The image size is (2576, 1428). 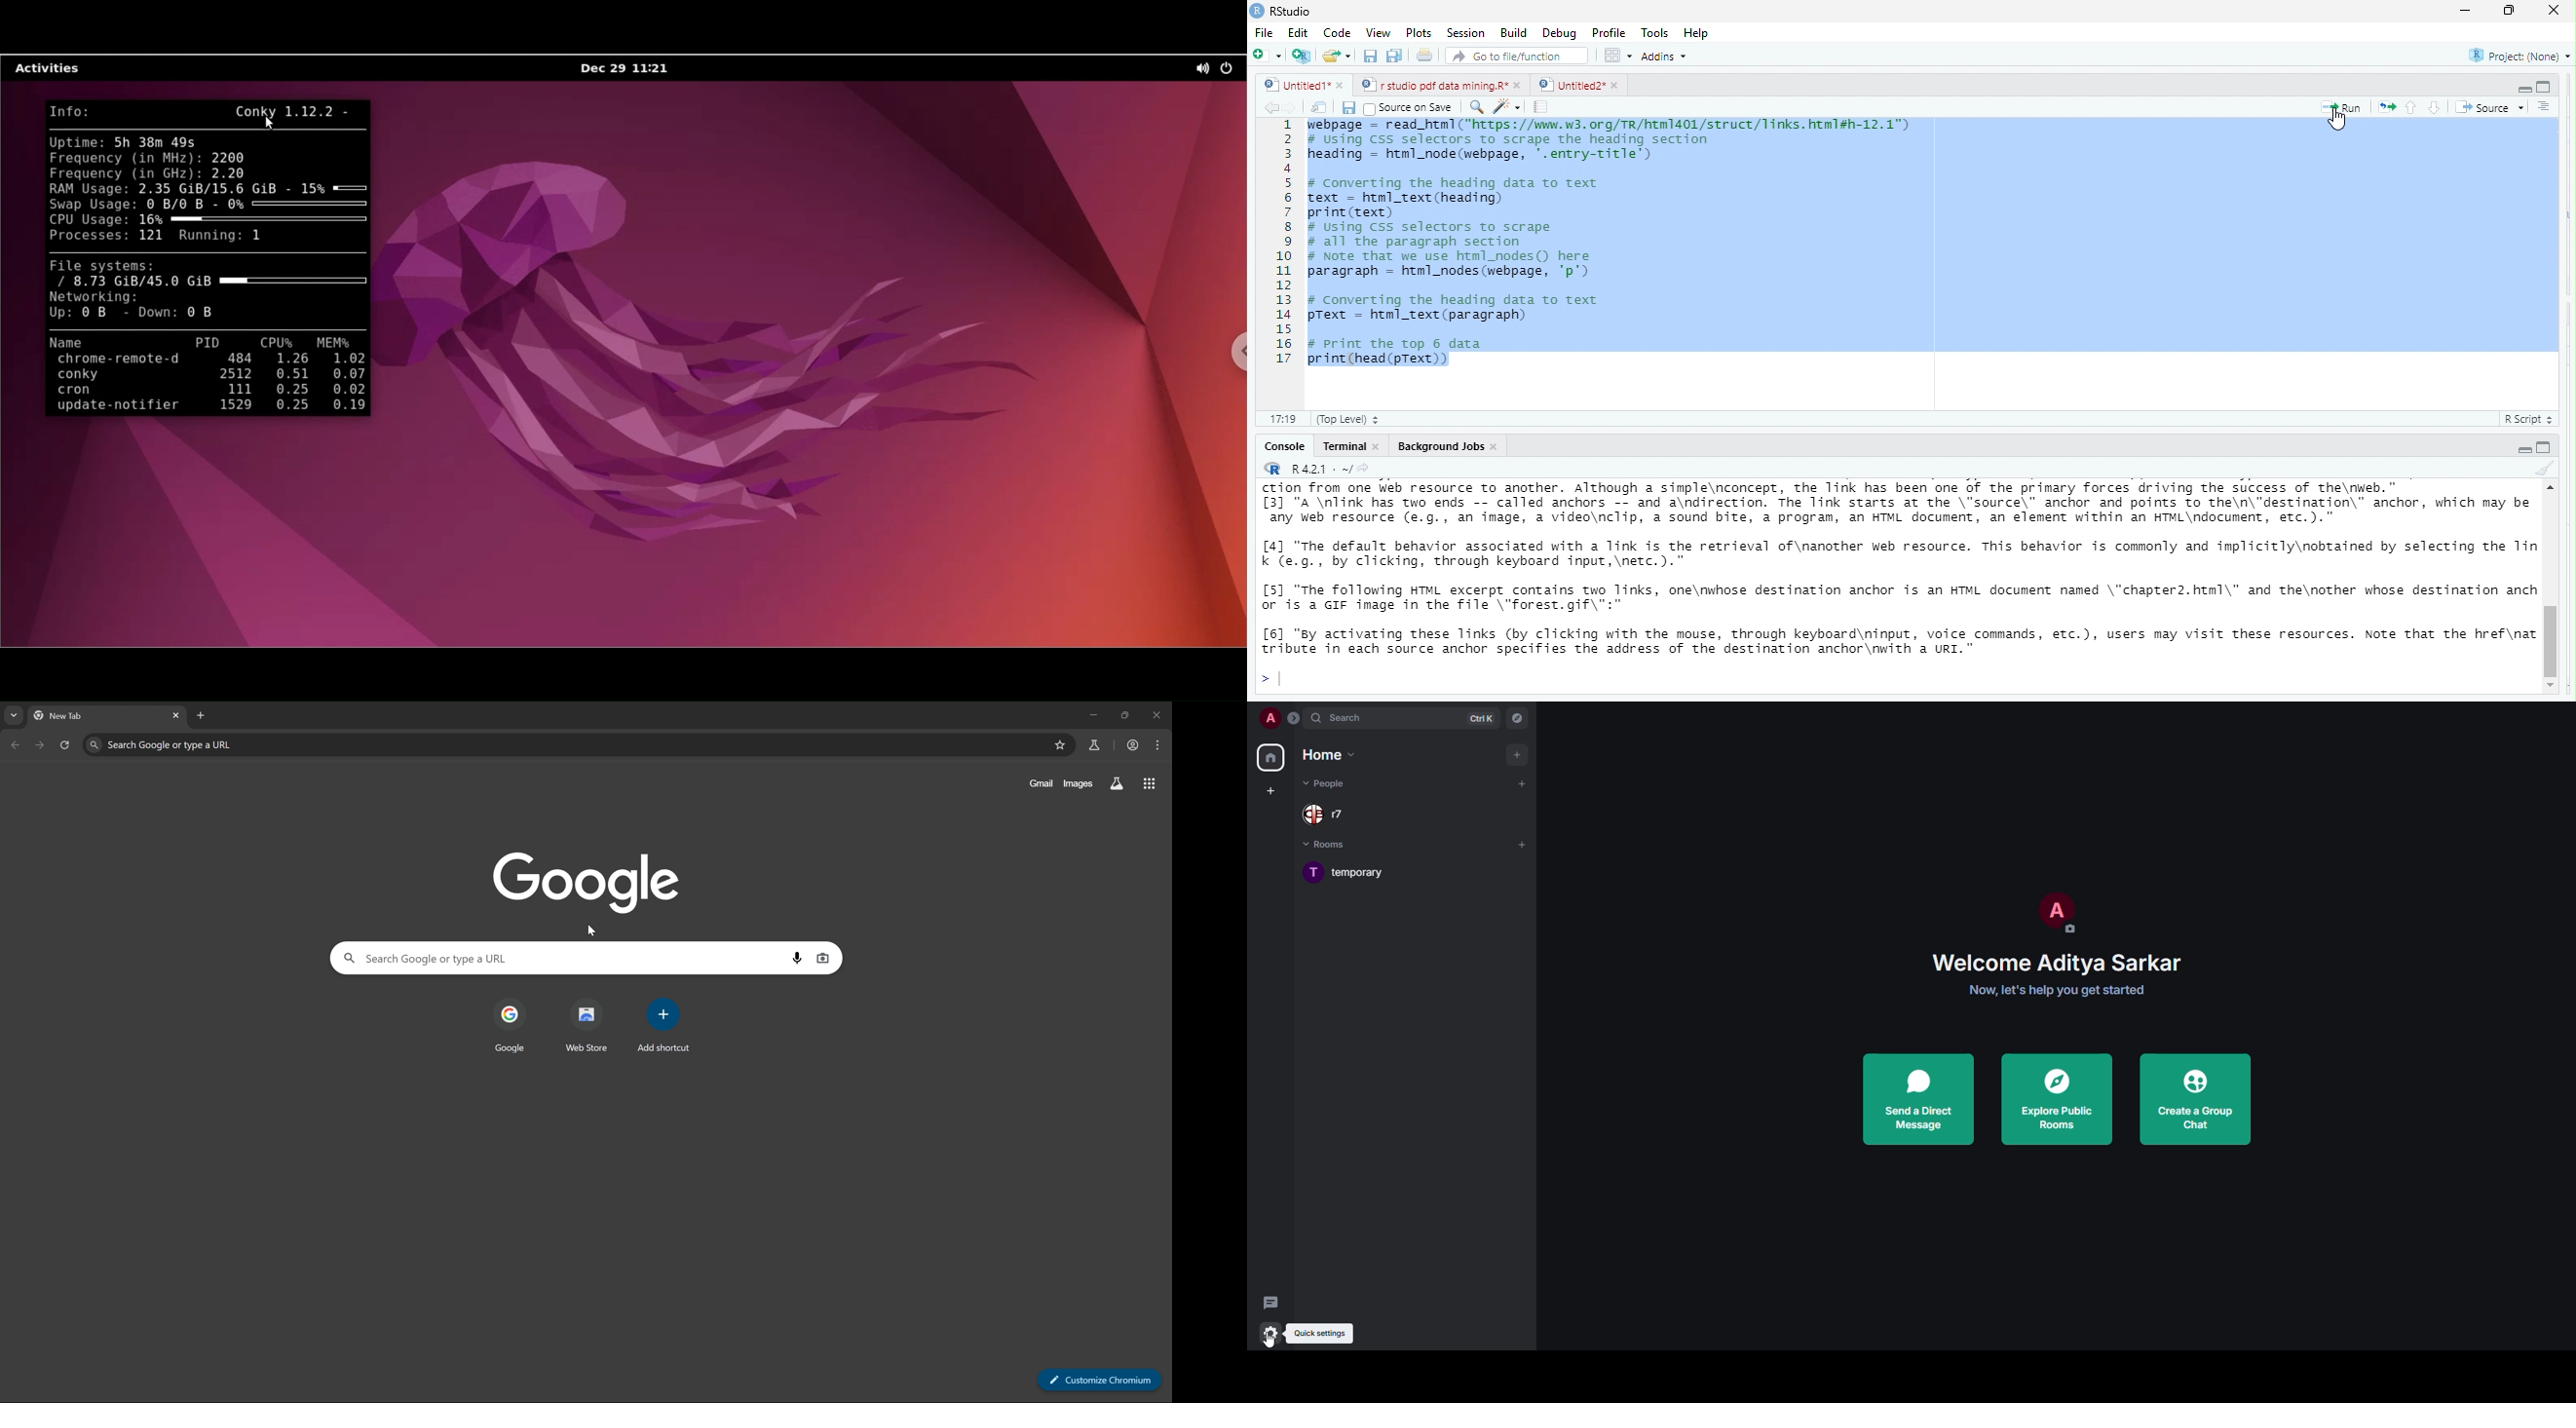 I want to click on minimize, so click(x=2506, y=13).